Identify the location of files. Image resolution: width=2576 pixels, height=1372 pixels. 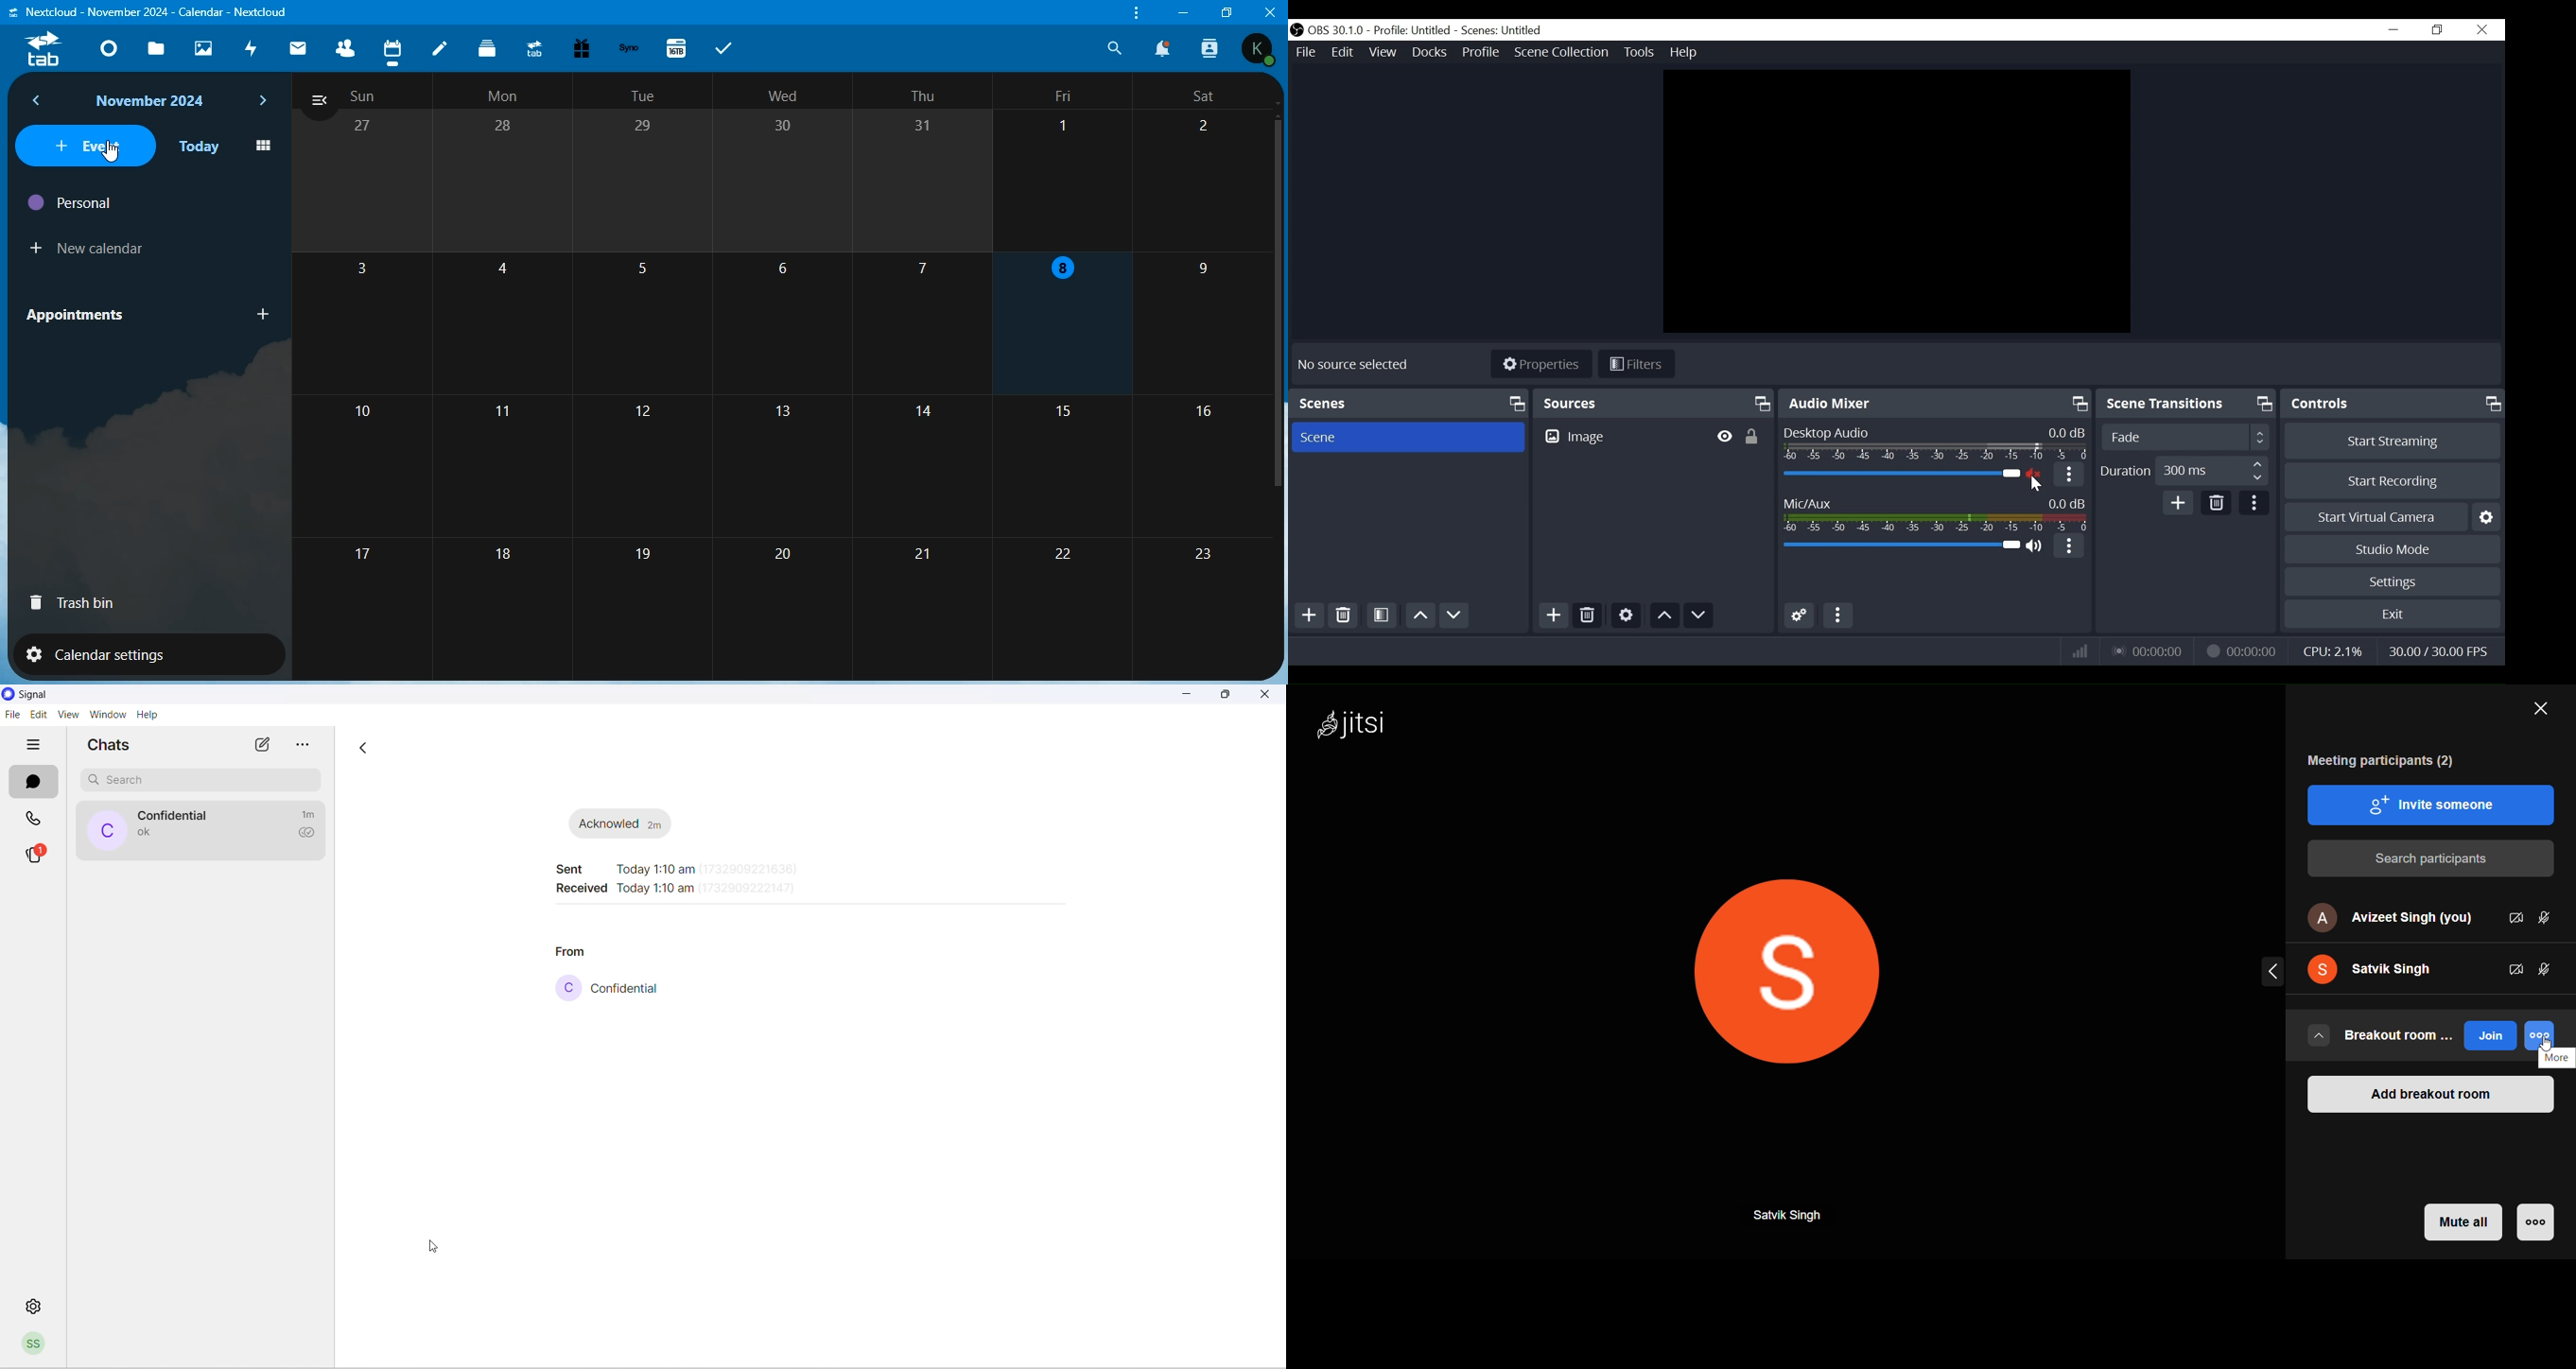
(158, 48).